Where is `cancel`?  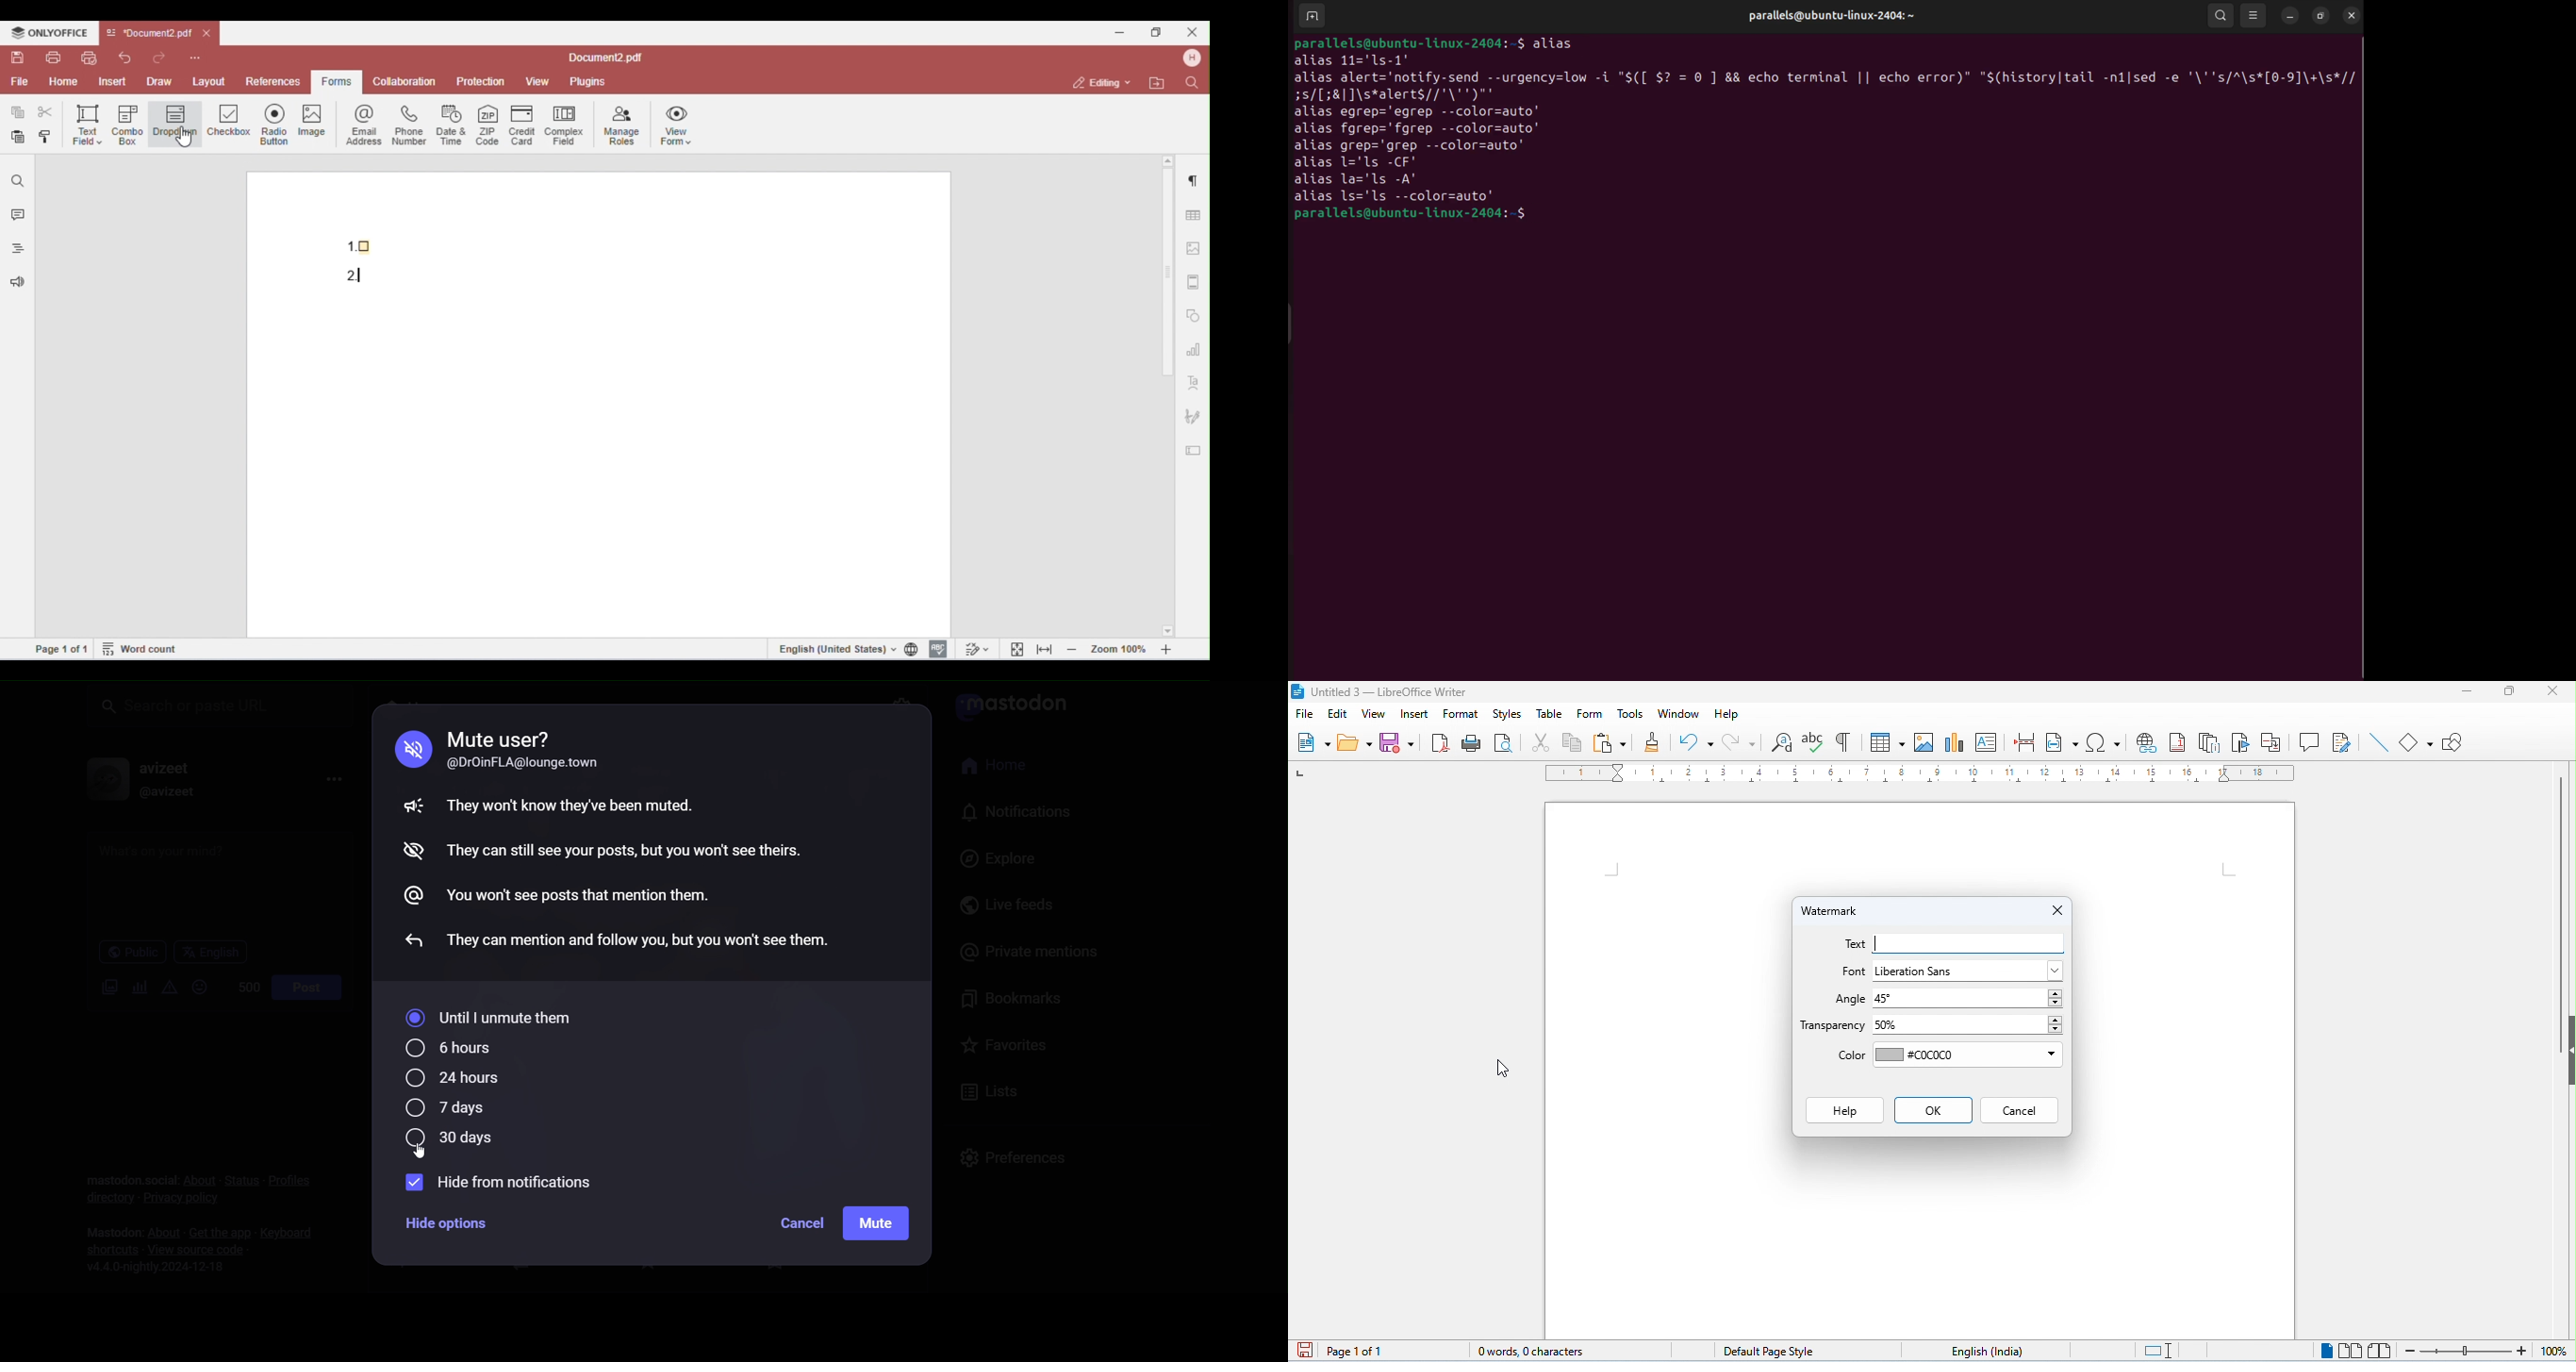
cancel is located at coordinates (2020, 1111).